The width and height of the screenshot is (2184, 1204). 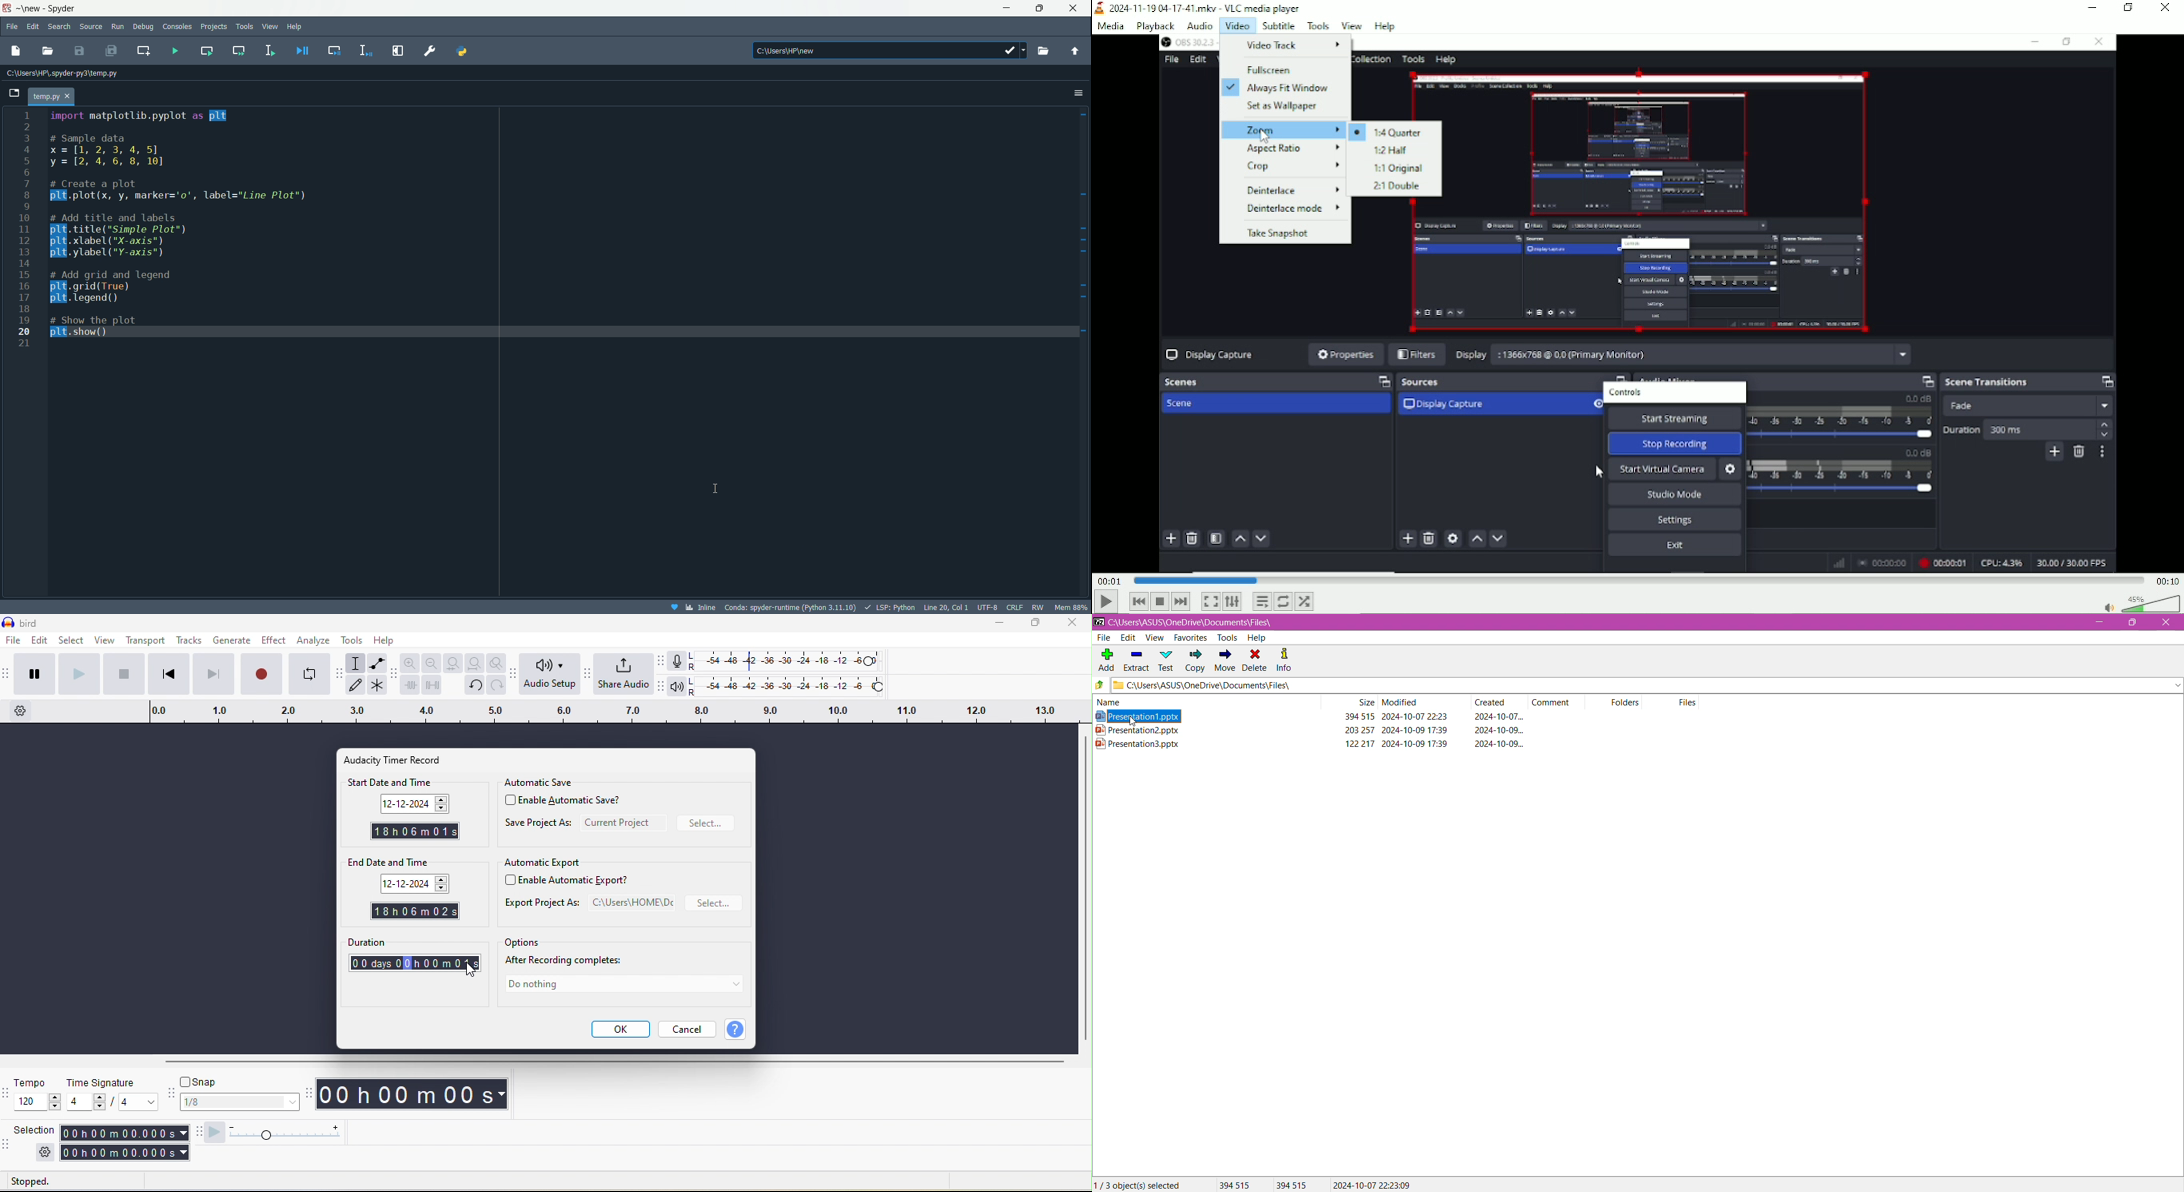 I want to click on help, so click(x=1384, y=26).